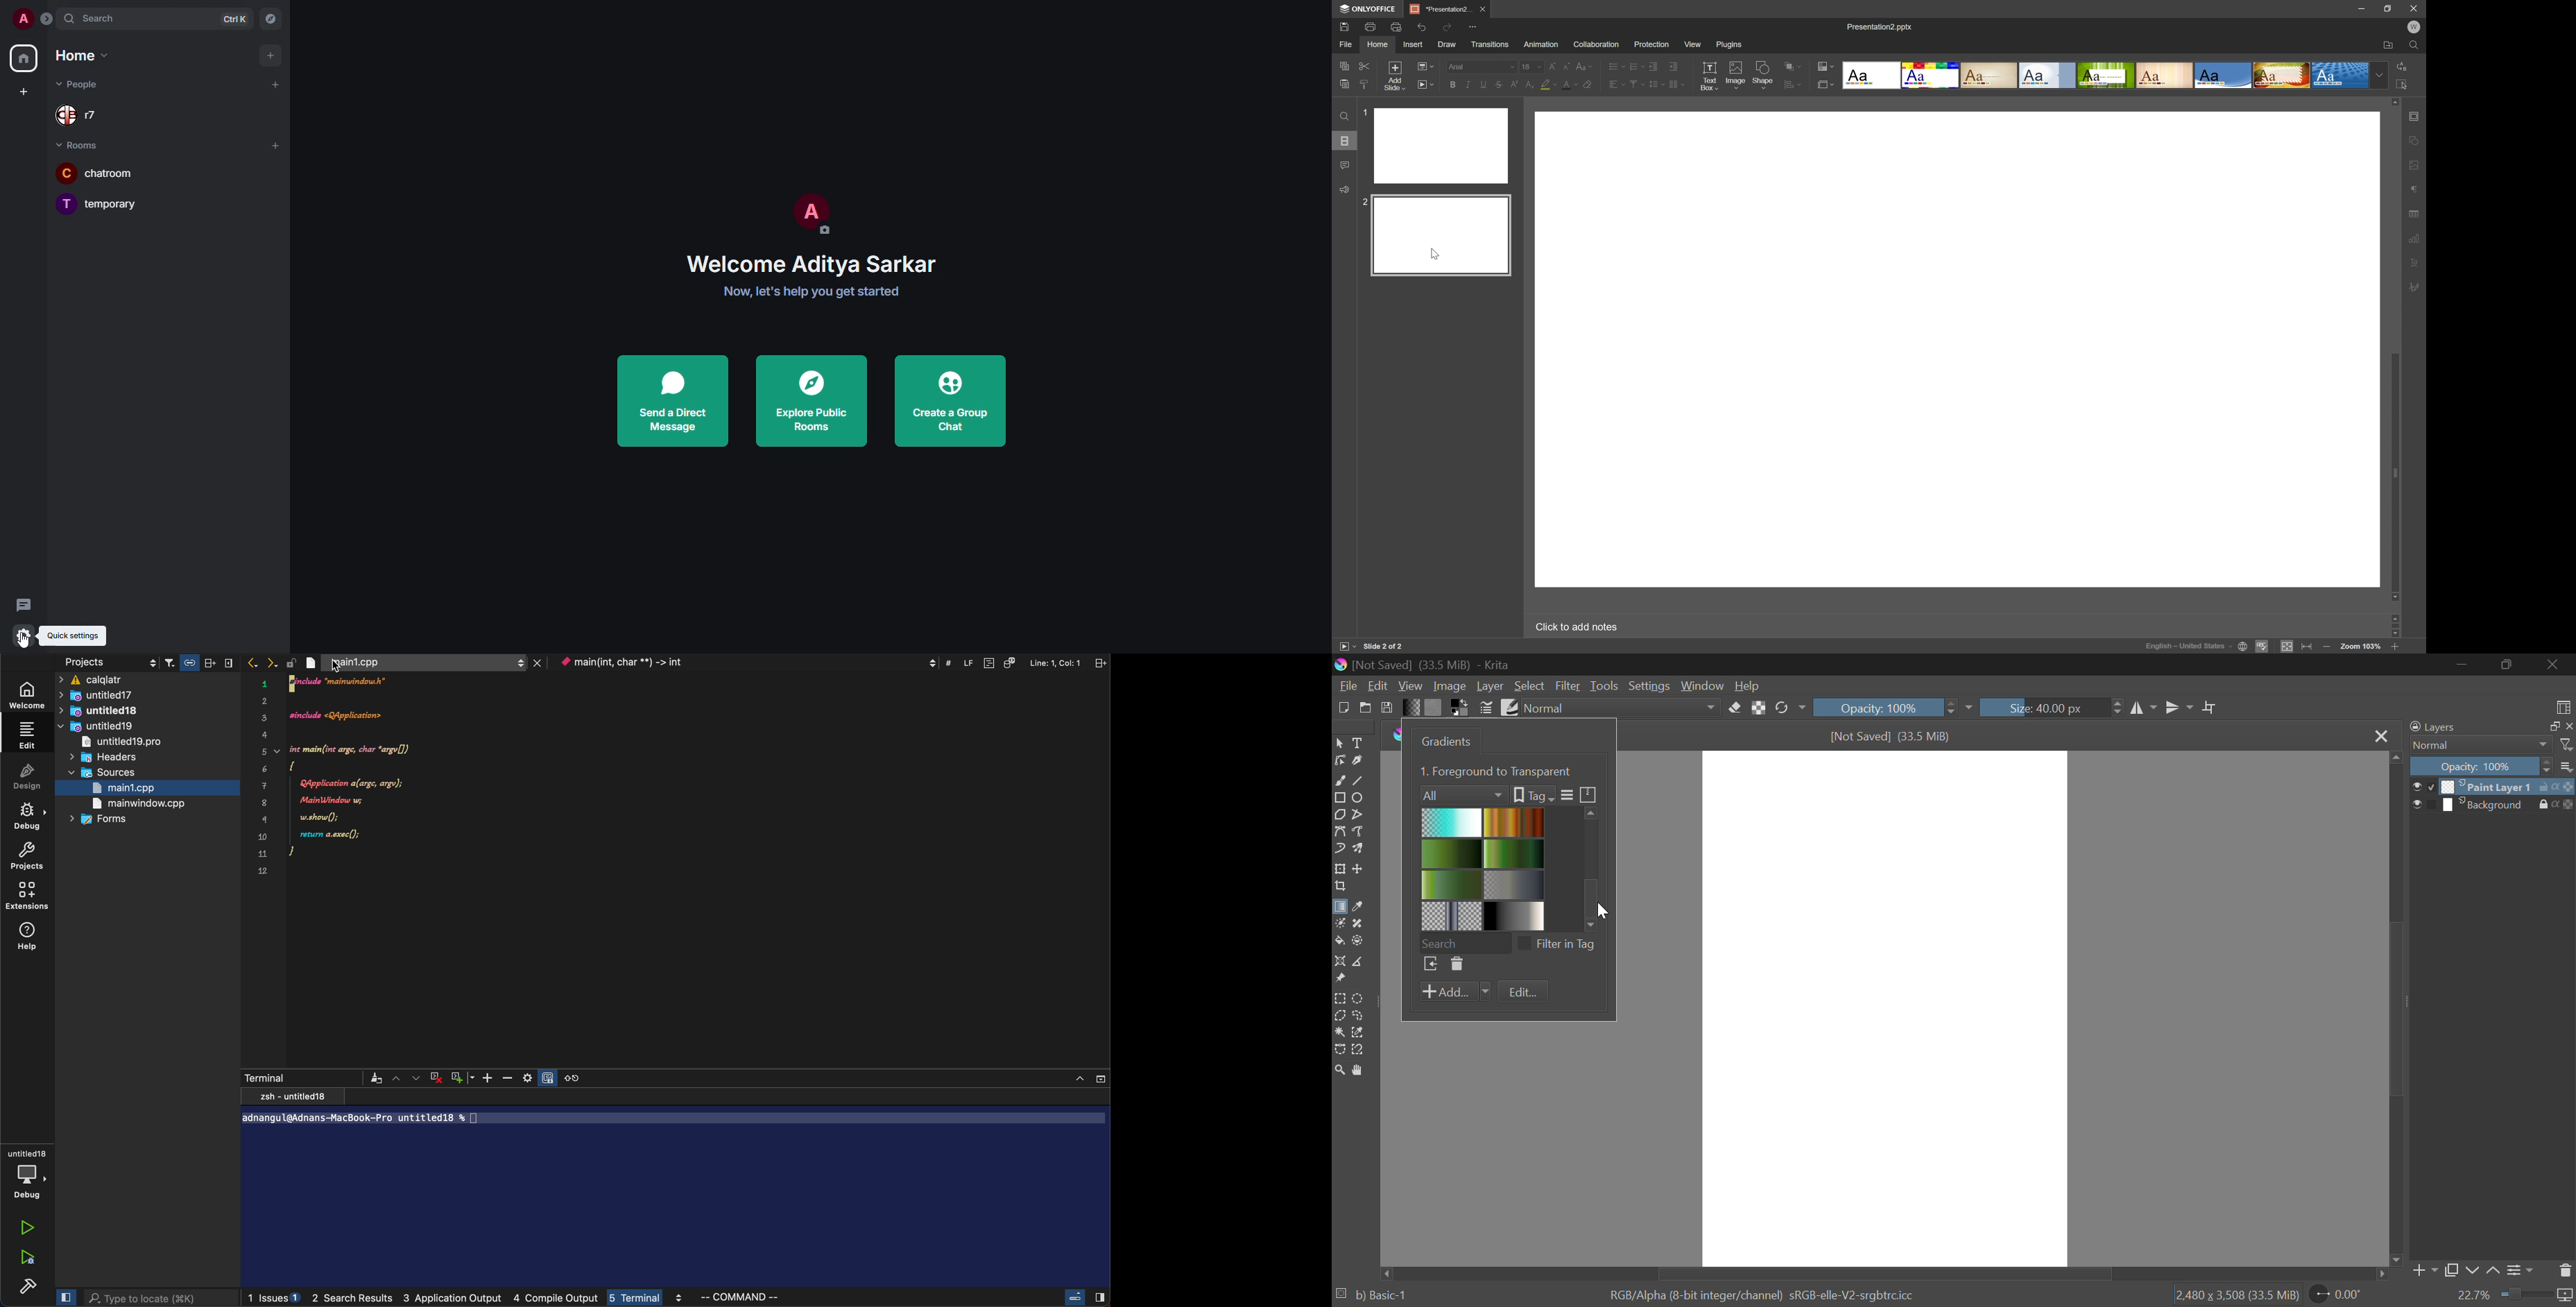 This screenshot has width=2576, height=1316. Describe the element at coordinates (1582, 626) in the screenshot. I see `Click to add notes` at that location.